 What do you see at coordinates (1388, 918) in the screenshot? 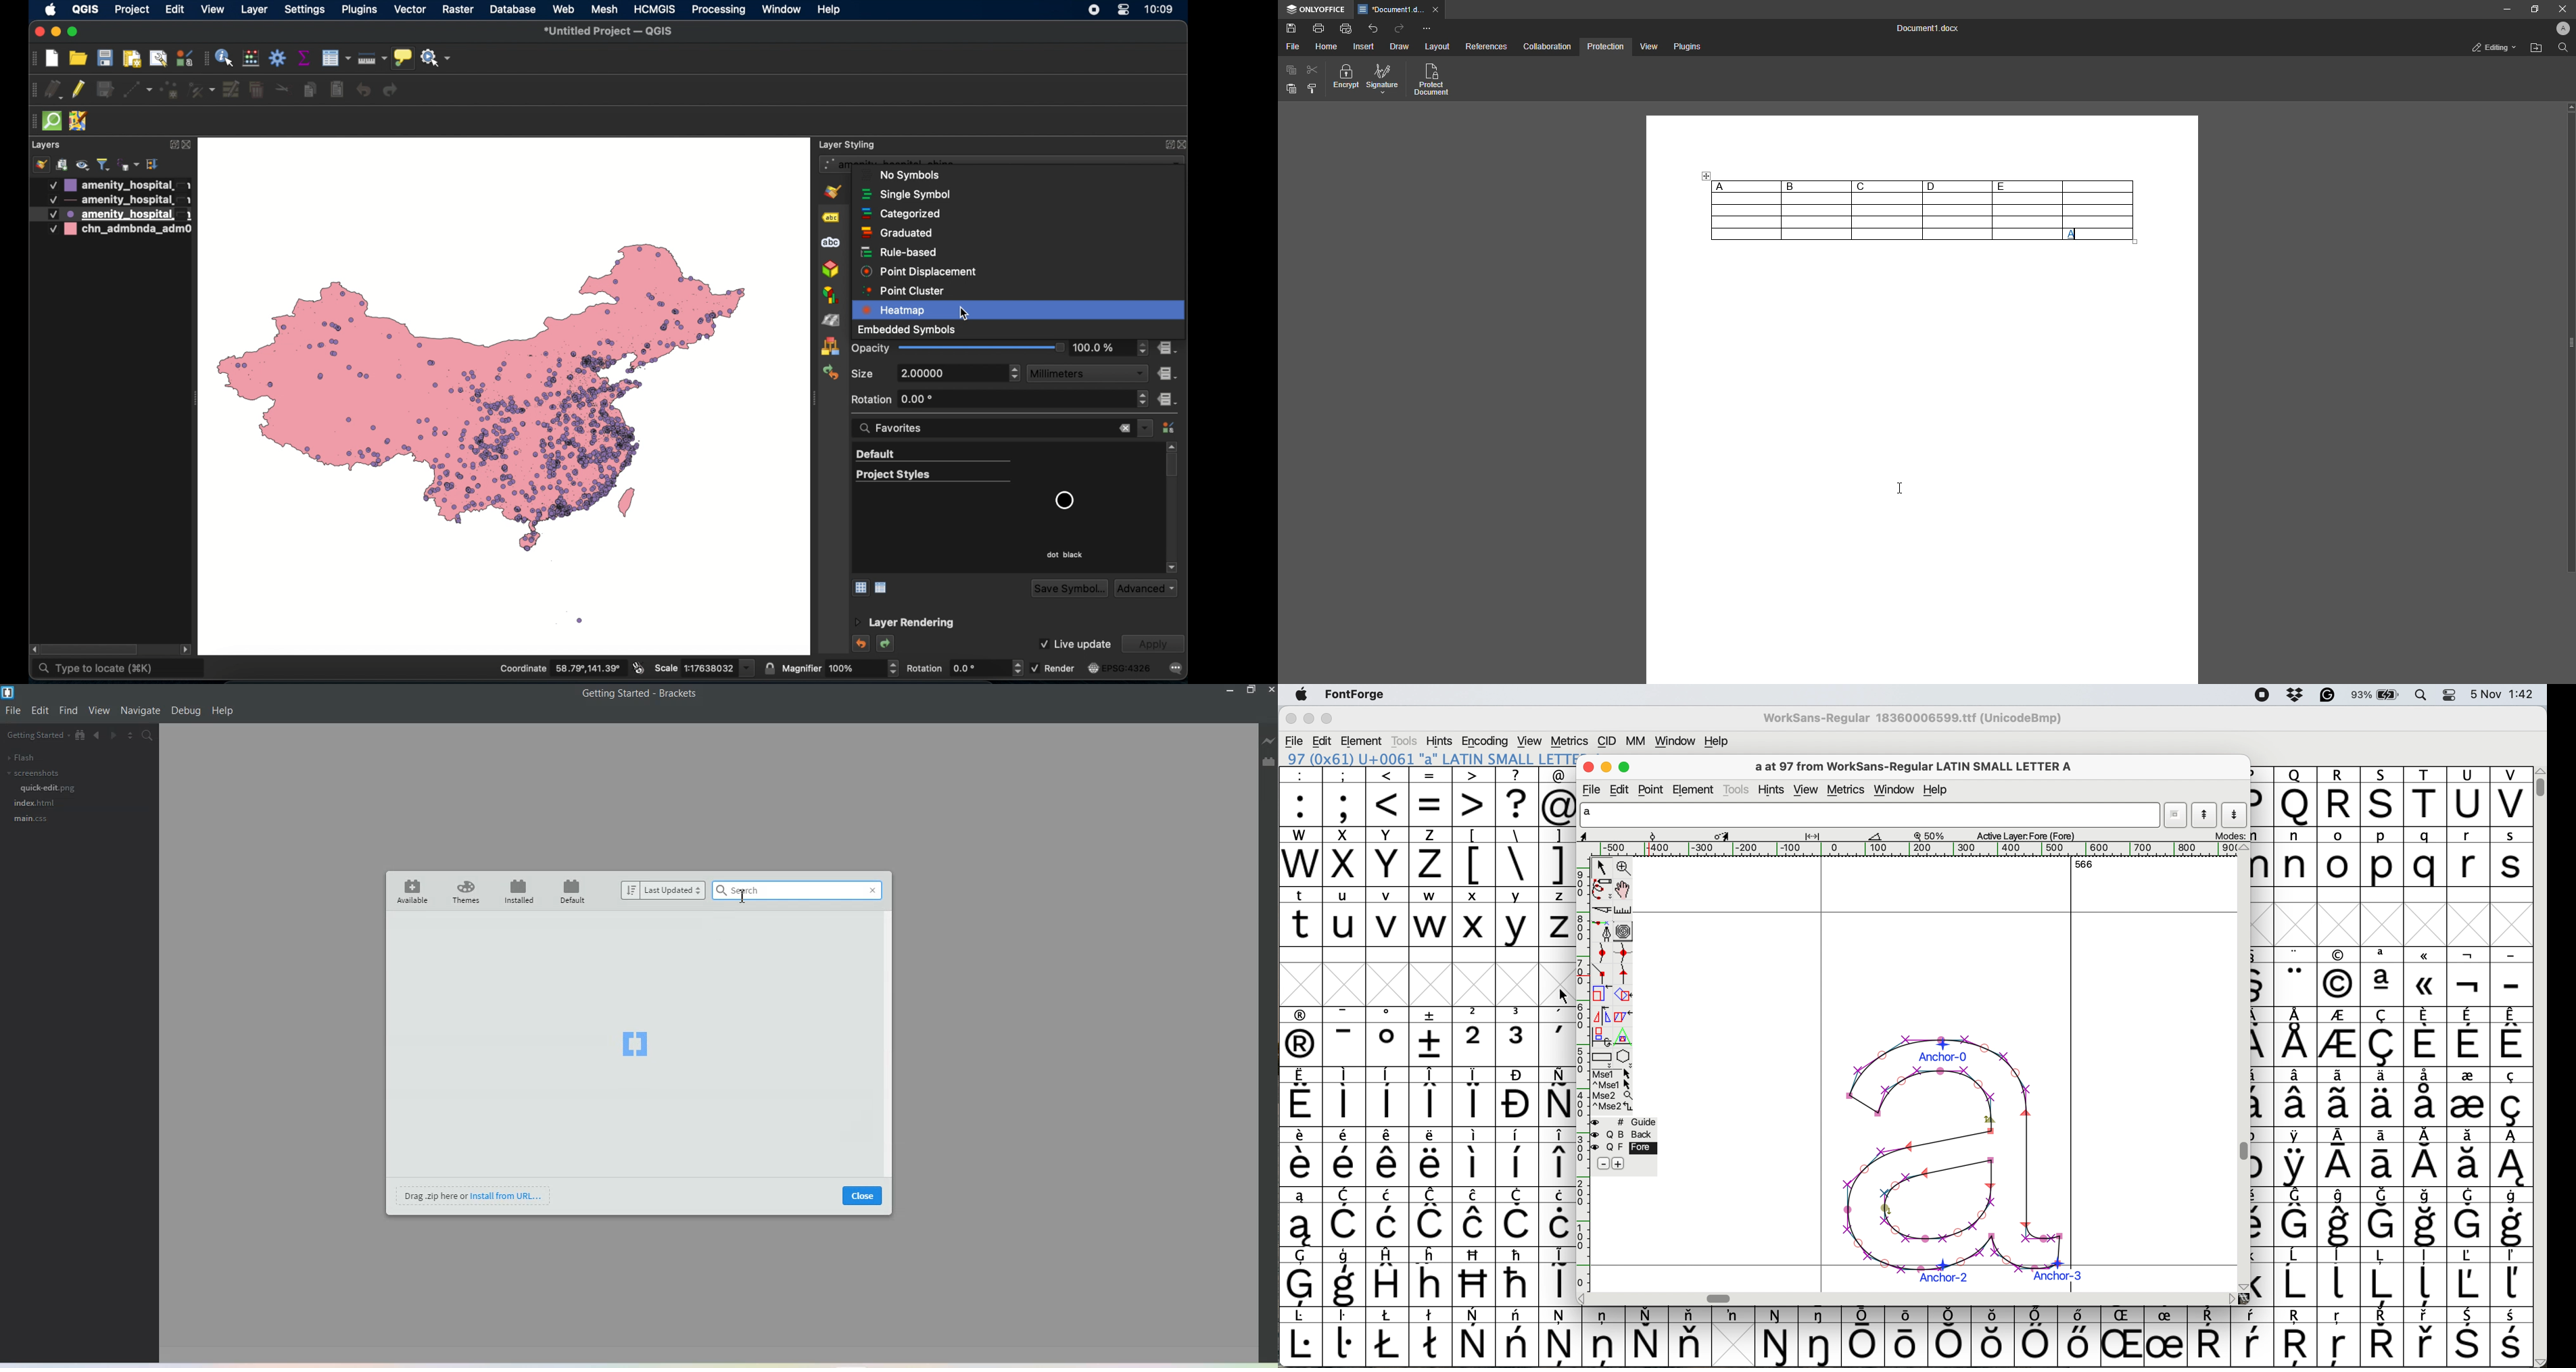
I see `v` at bounding box center [1388, 918].